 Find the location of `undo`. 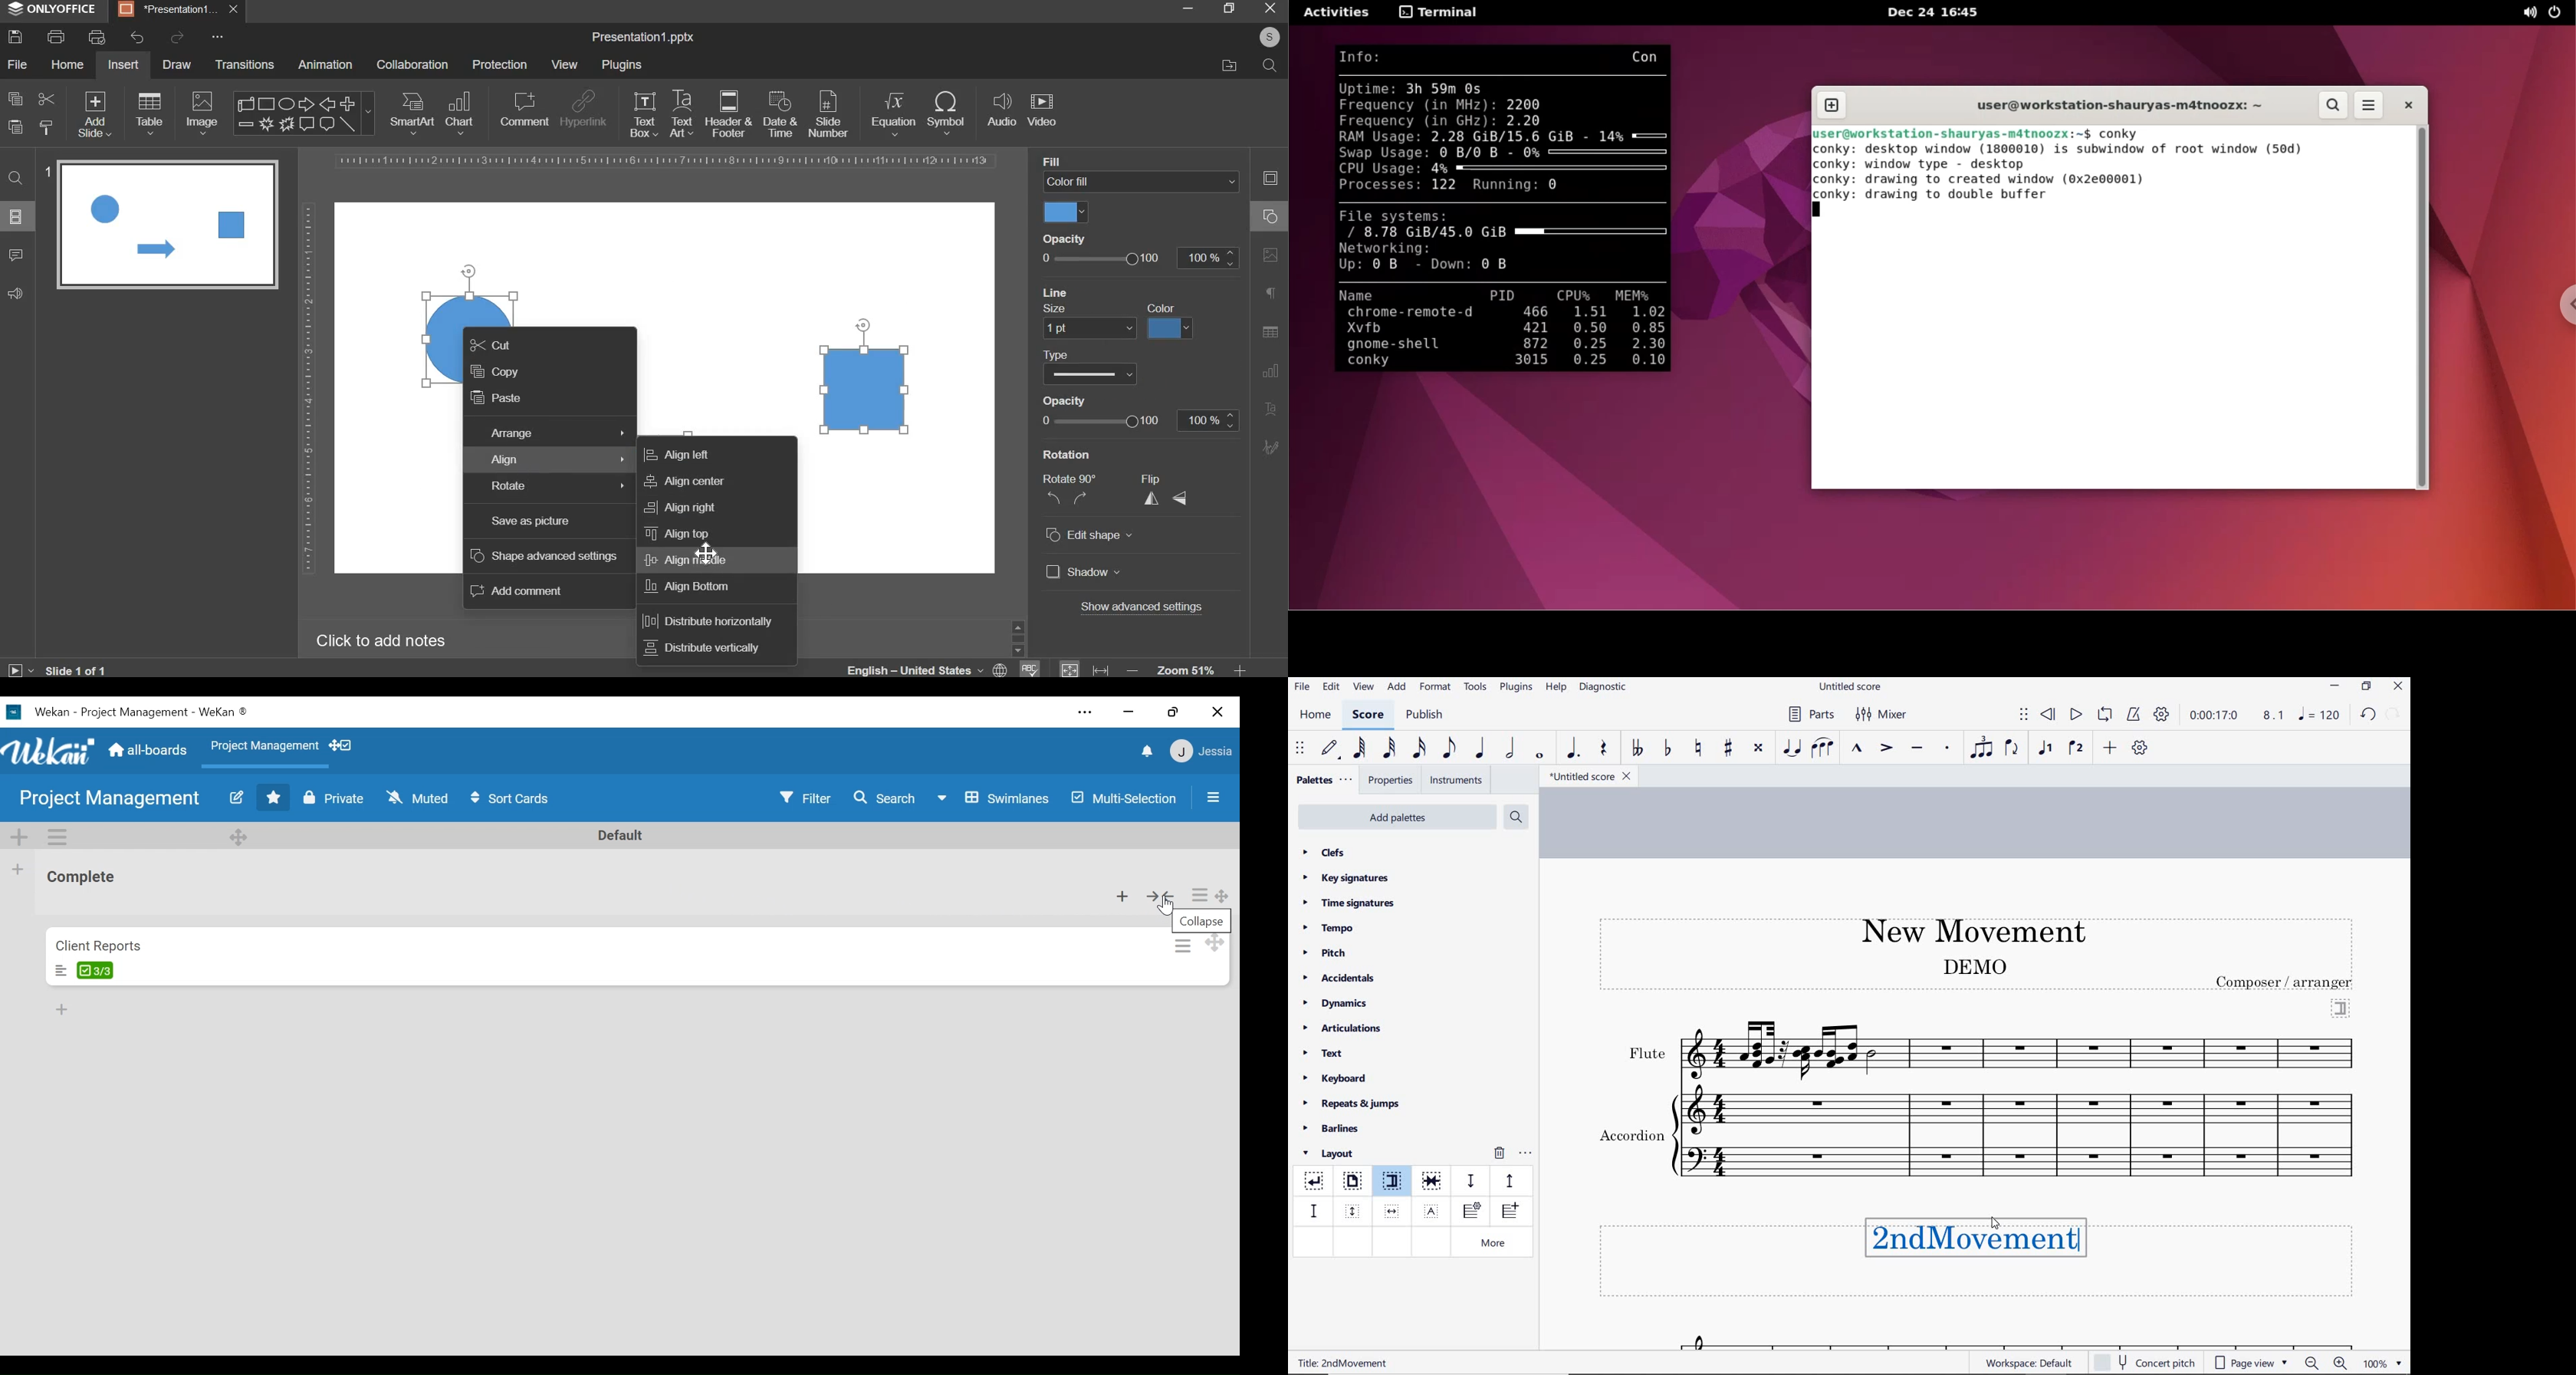

undo is located at coordinates (137, 38).